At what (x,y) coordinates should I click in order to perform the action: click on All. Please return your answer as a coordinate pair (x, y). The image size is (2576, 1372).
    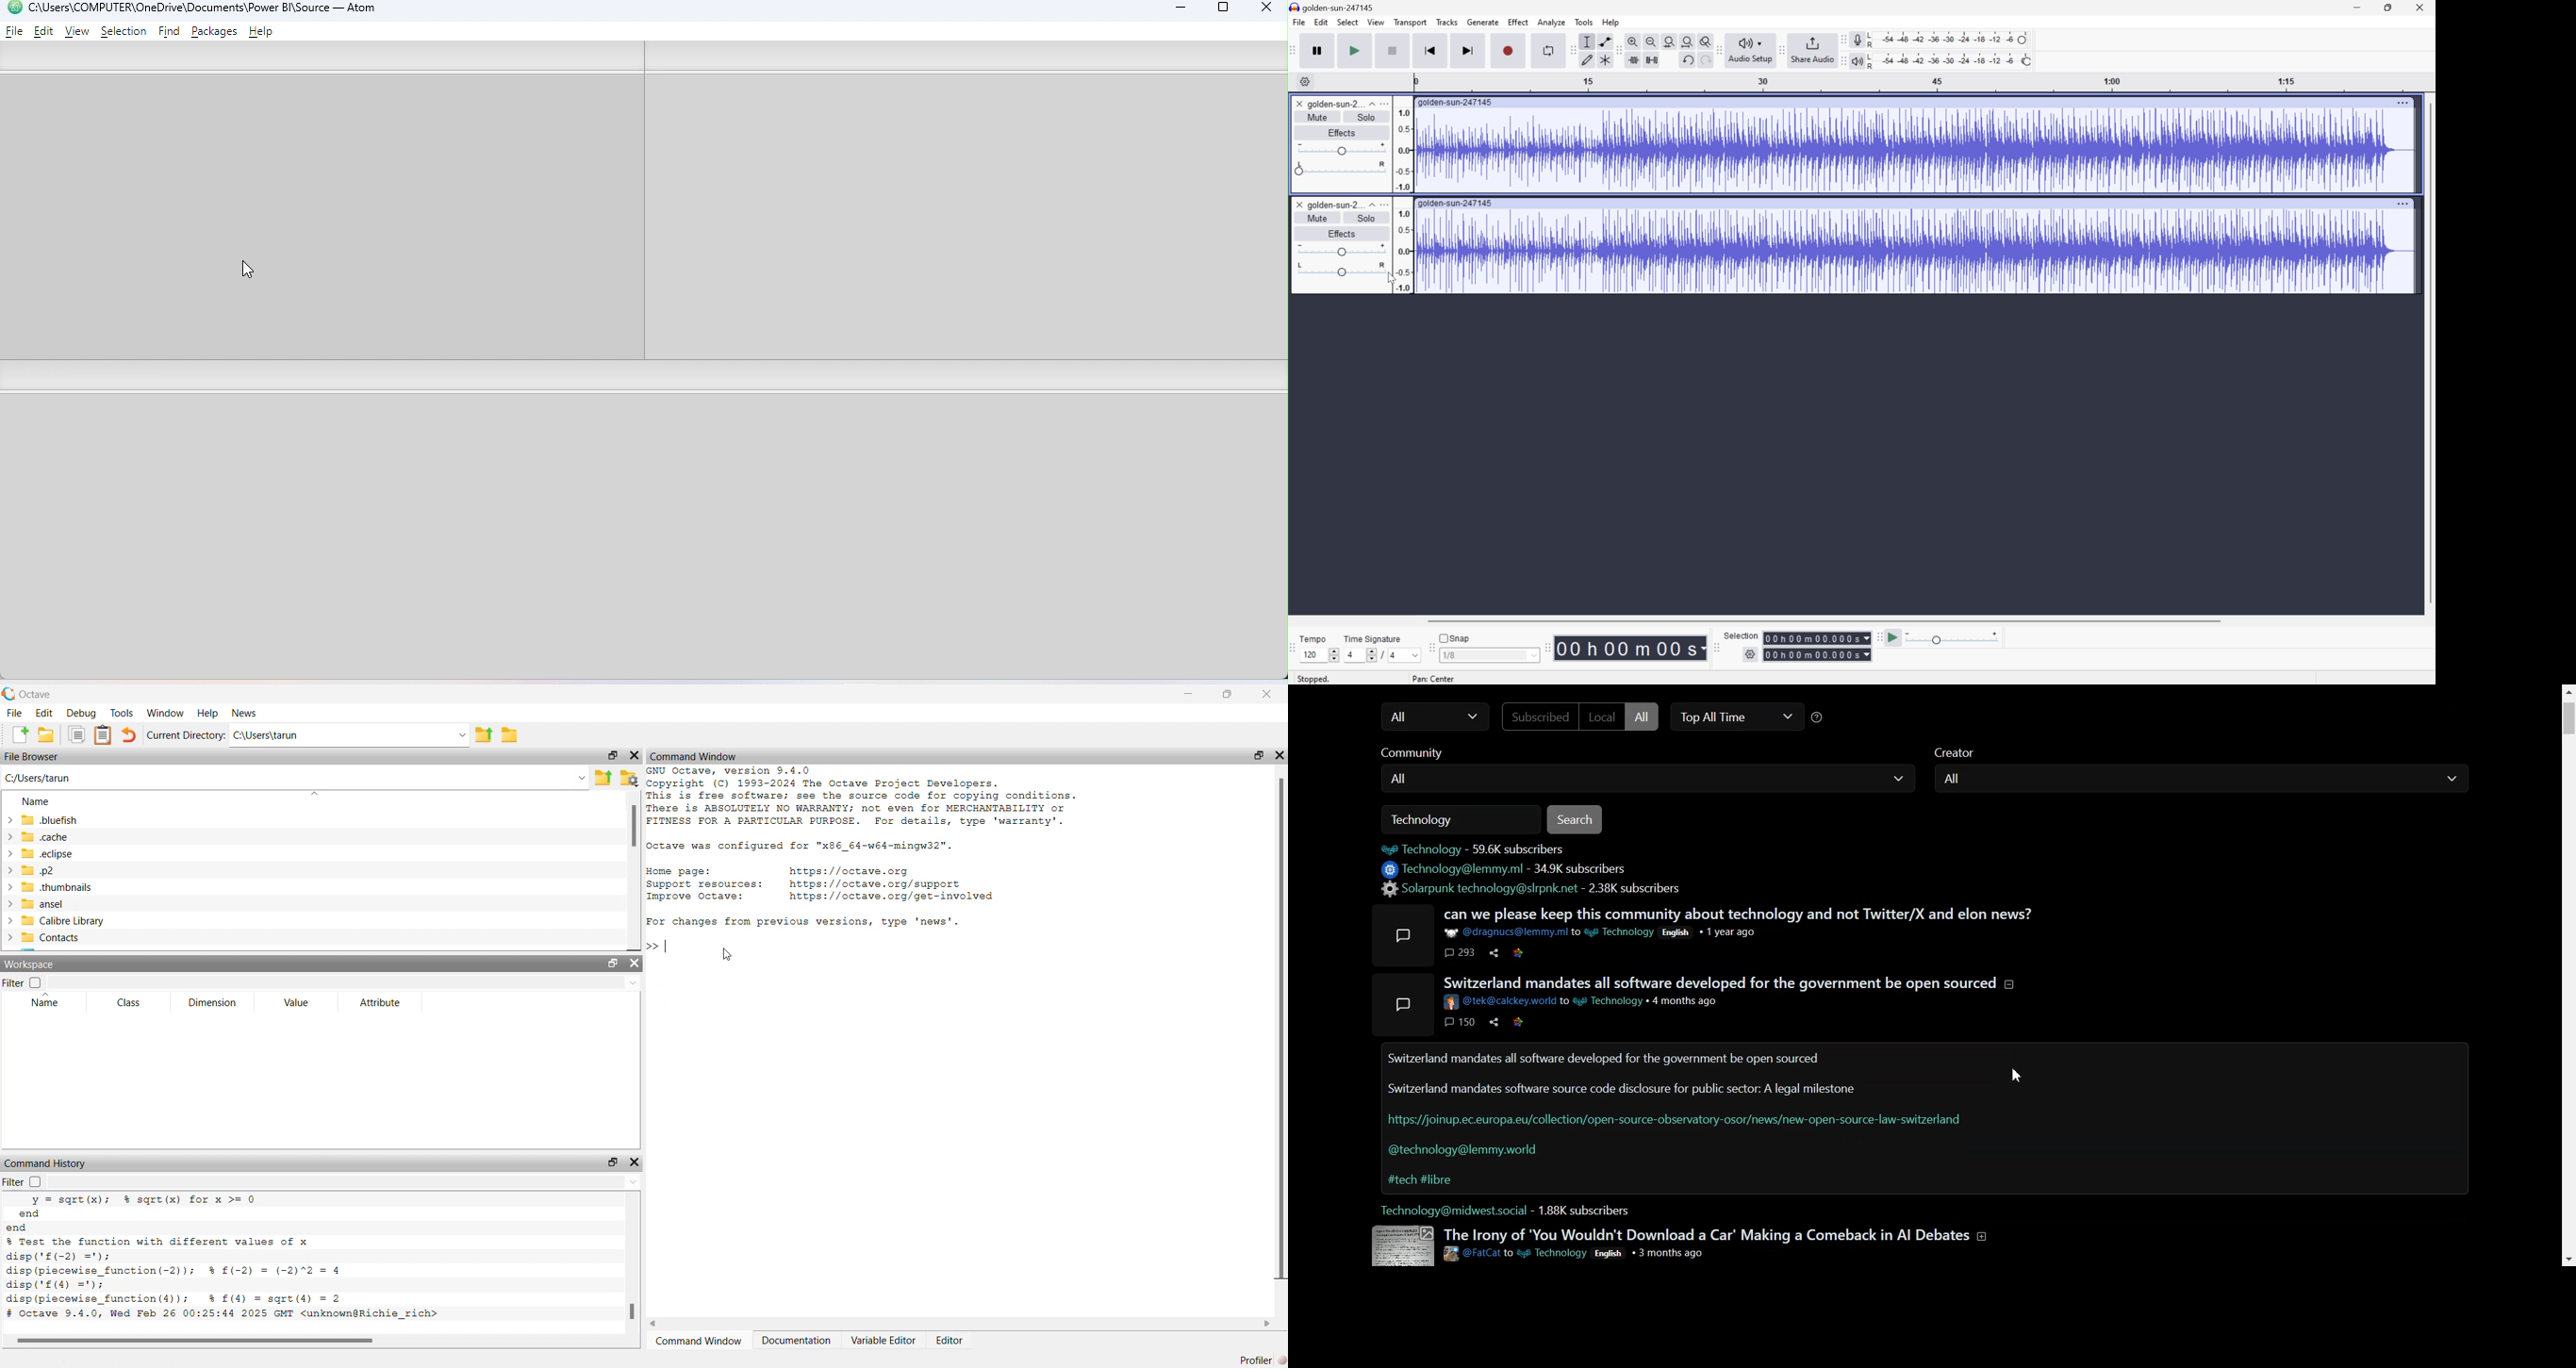
    Looking at the image, I should click on (1431, 717).